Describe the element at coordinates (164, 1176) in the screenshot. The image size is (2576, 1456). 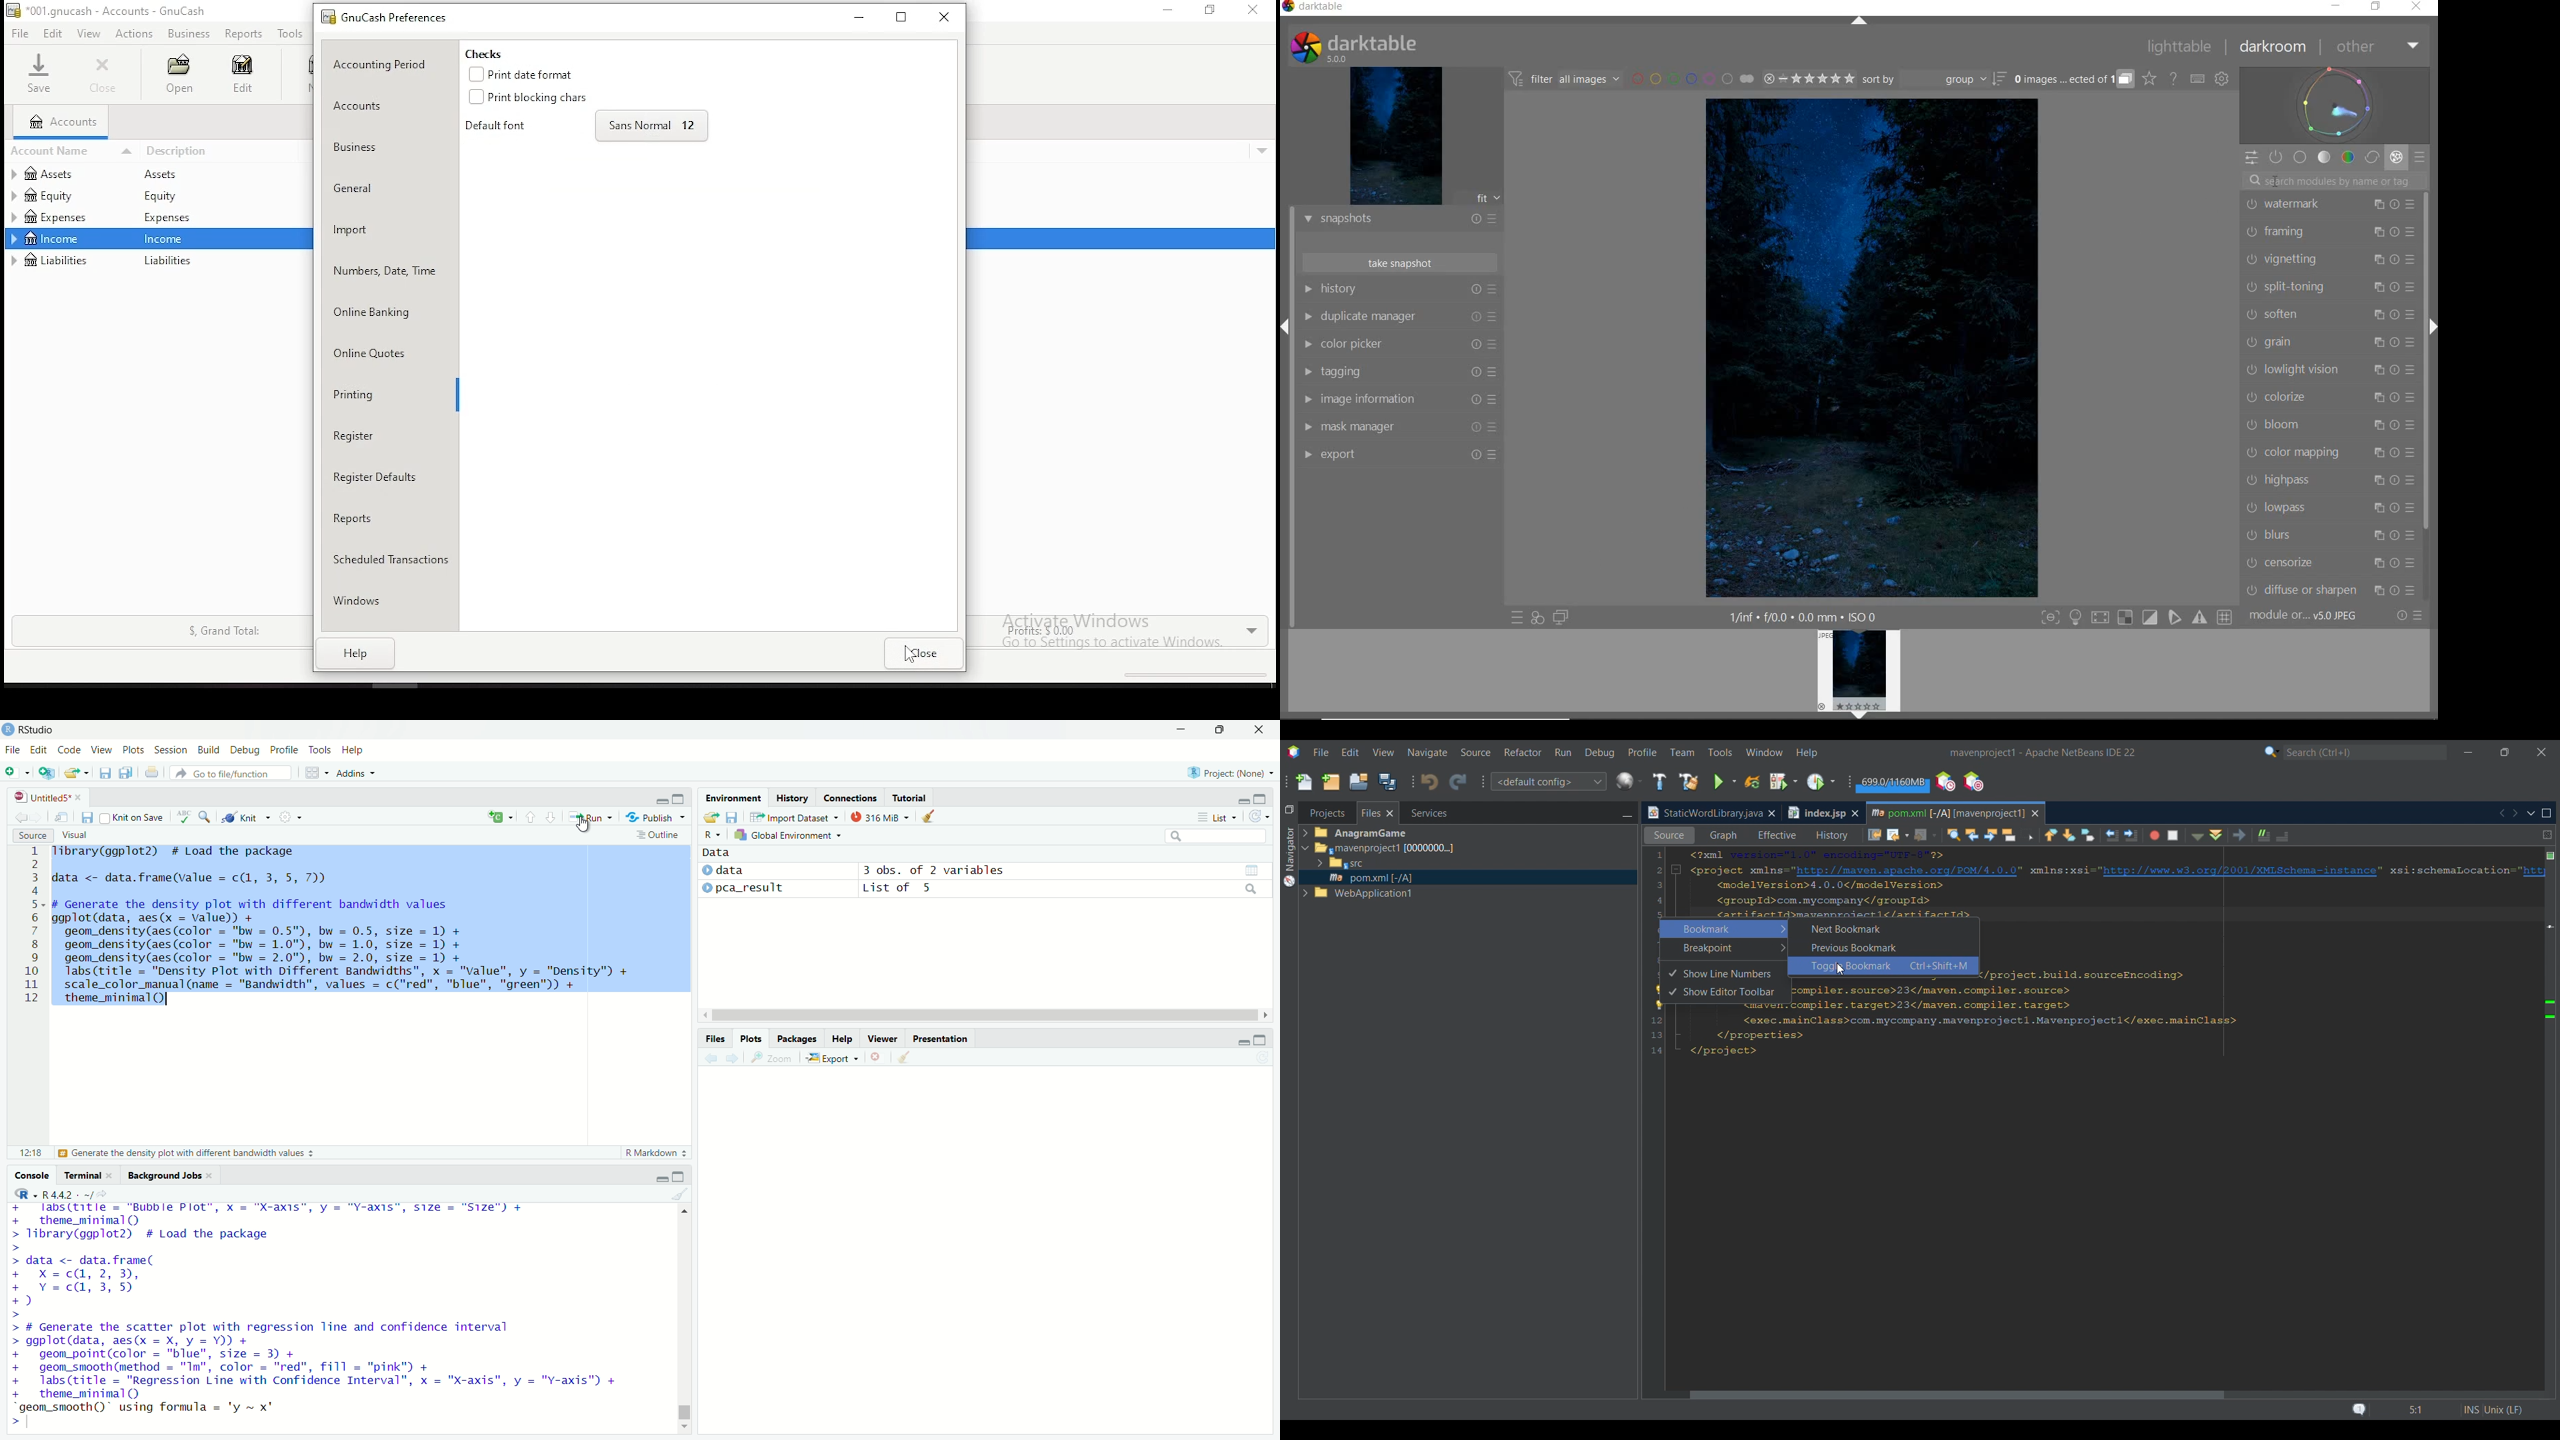
I see `Background Jobs` at that location.